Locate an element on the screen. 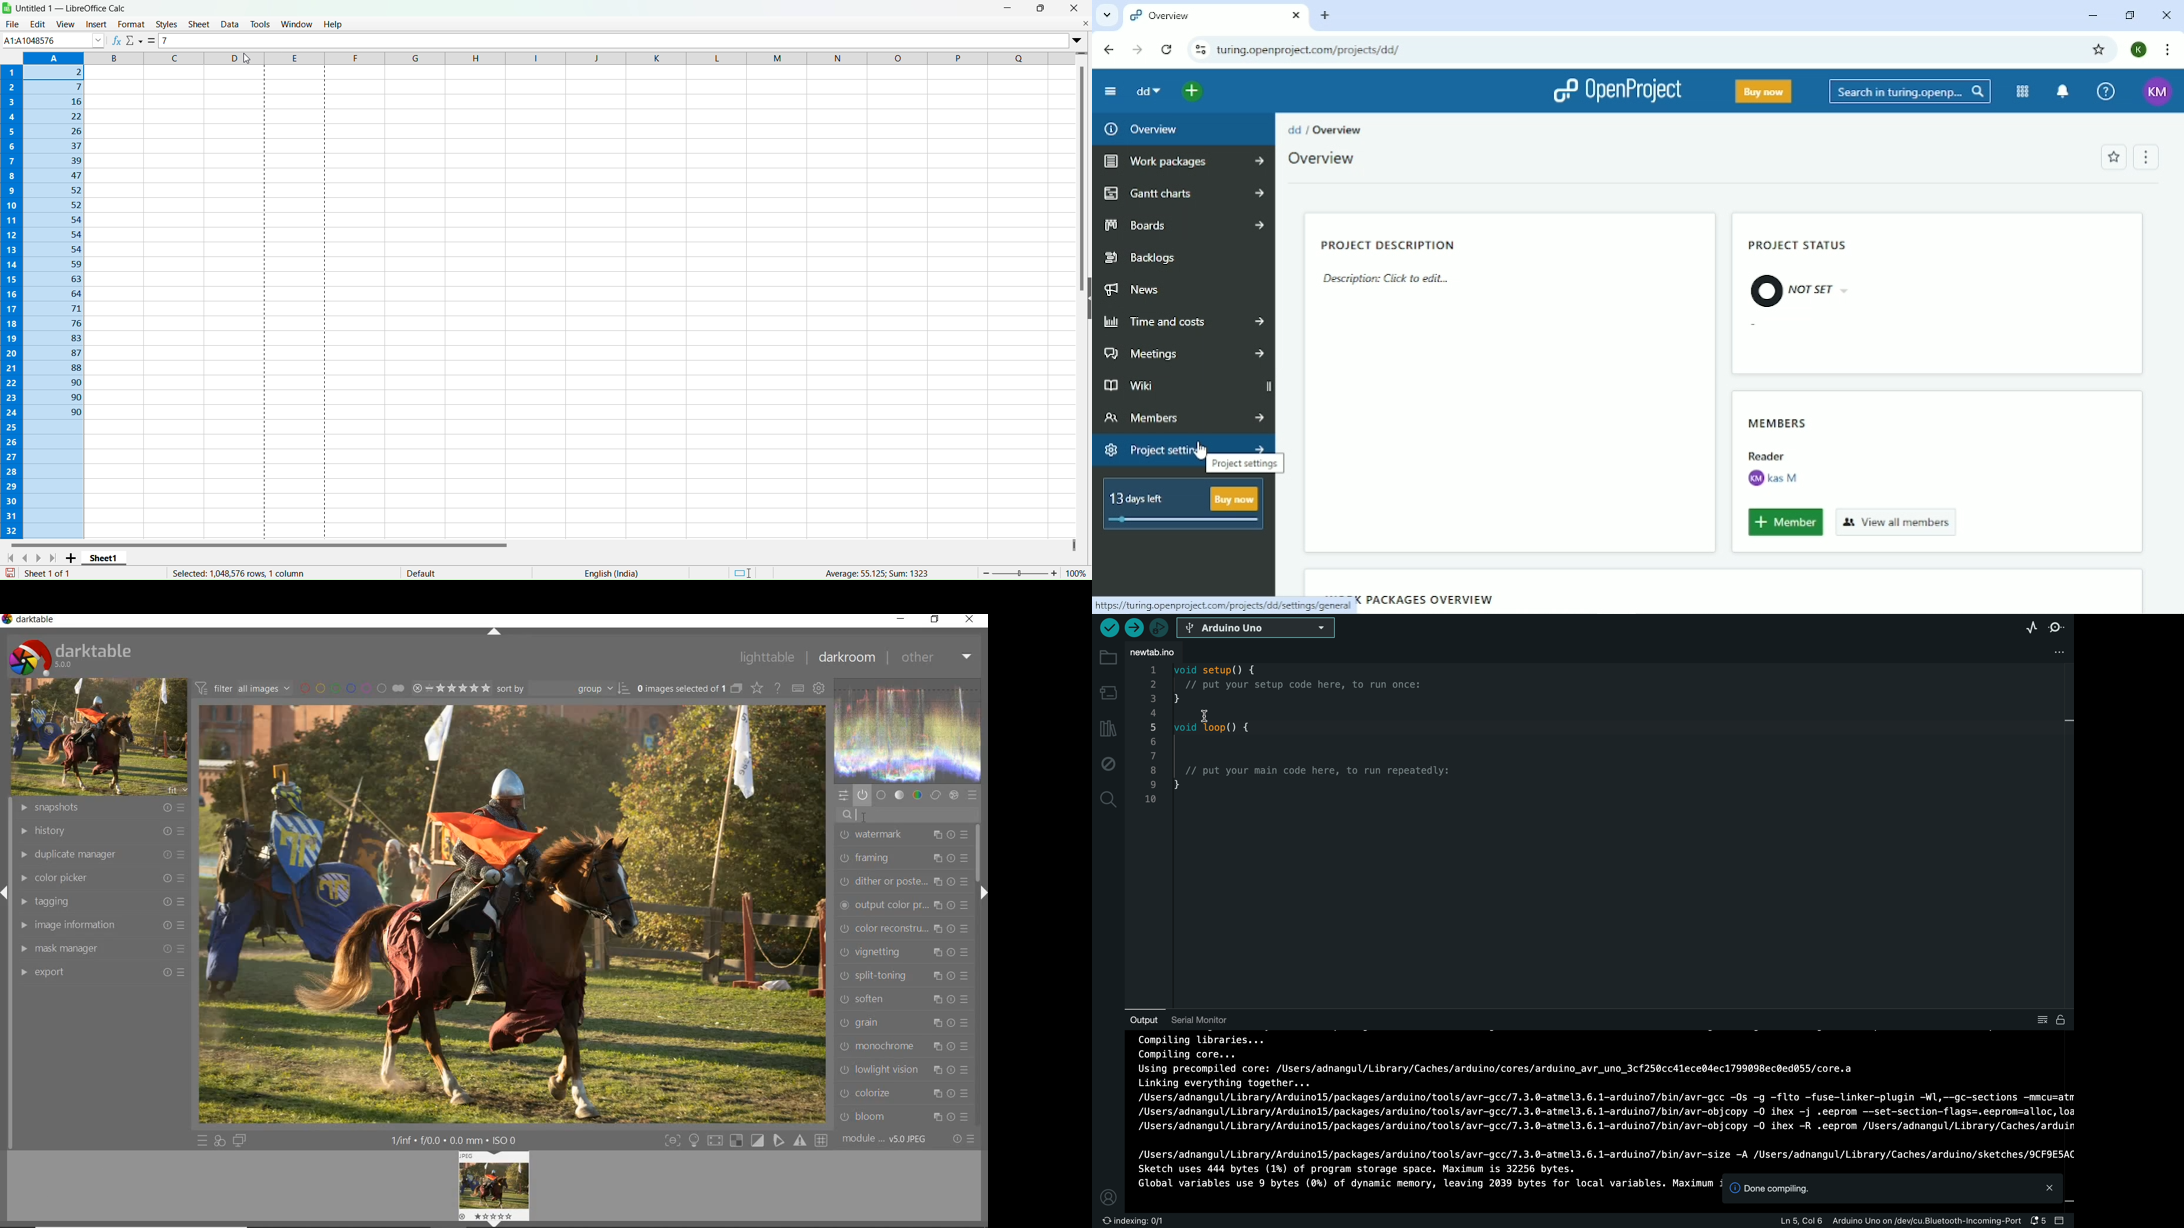 The width and height of the screenshot is (2184, 1232). Horizontal Scroll Bar is located at coordinates (260, 543).